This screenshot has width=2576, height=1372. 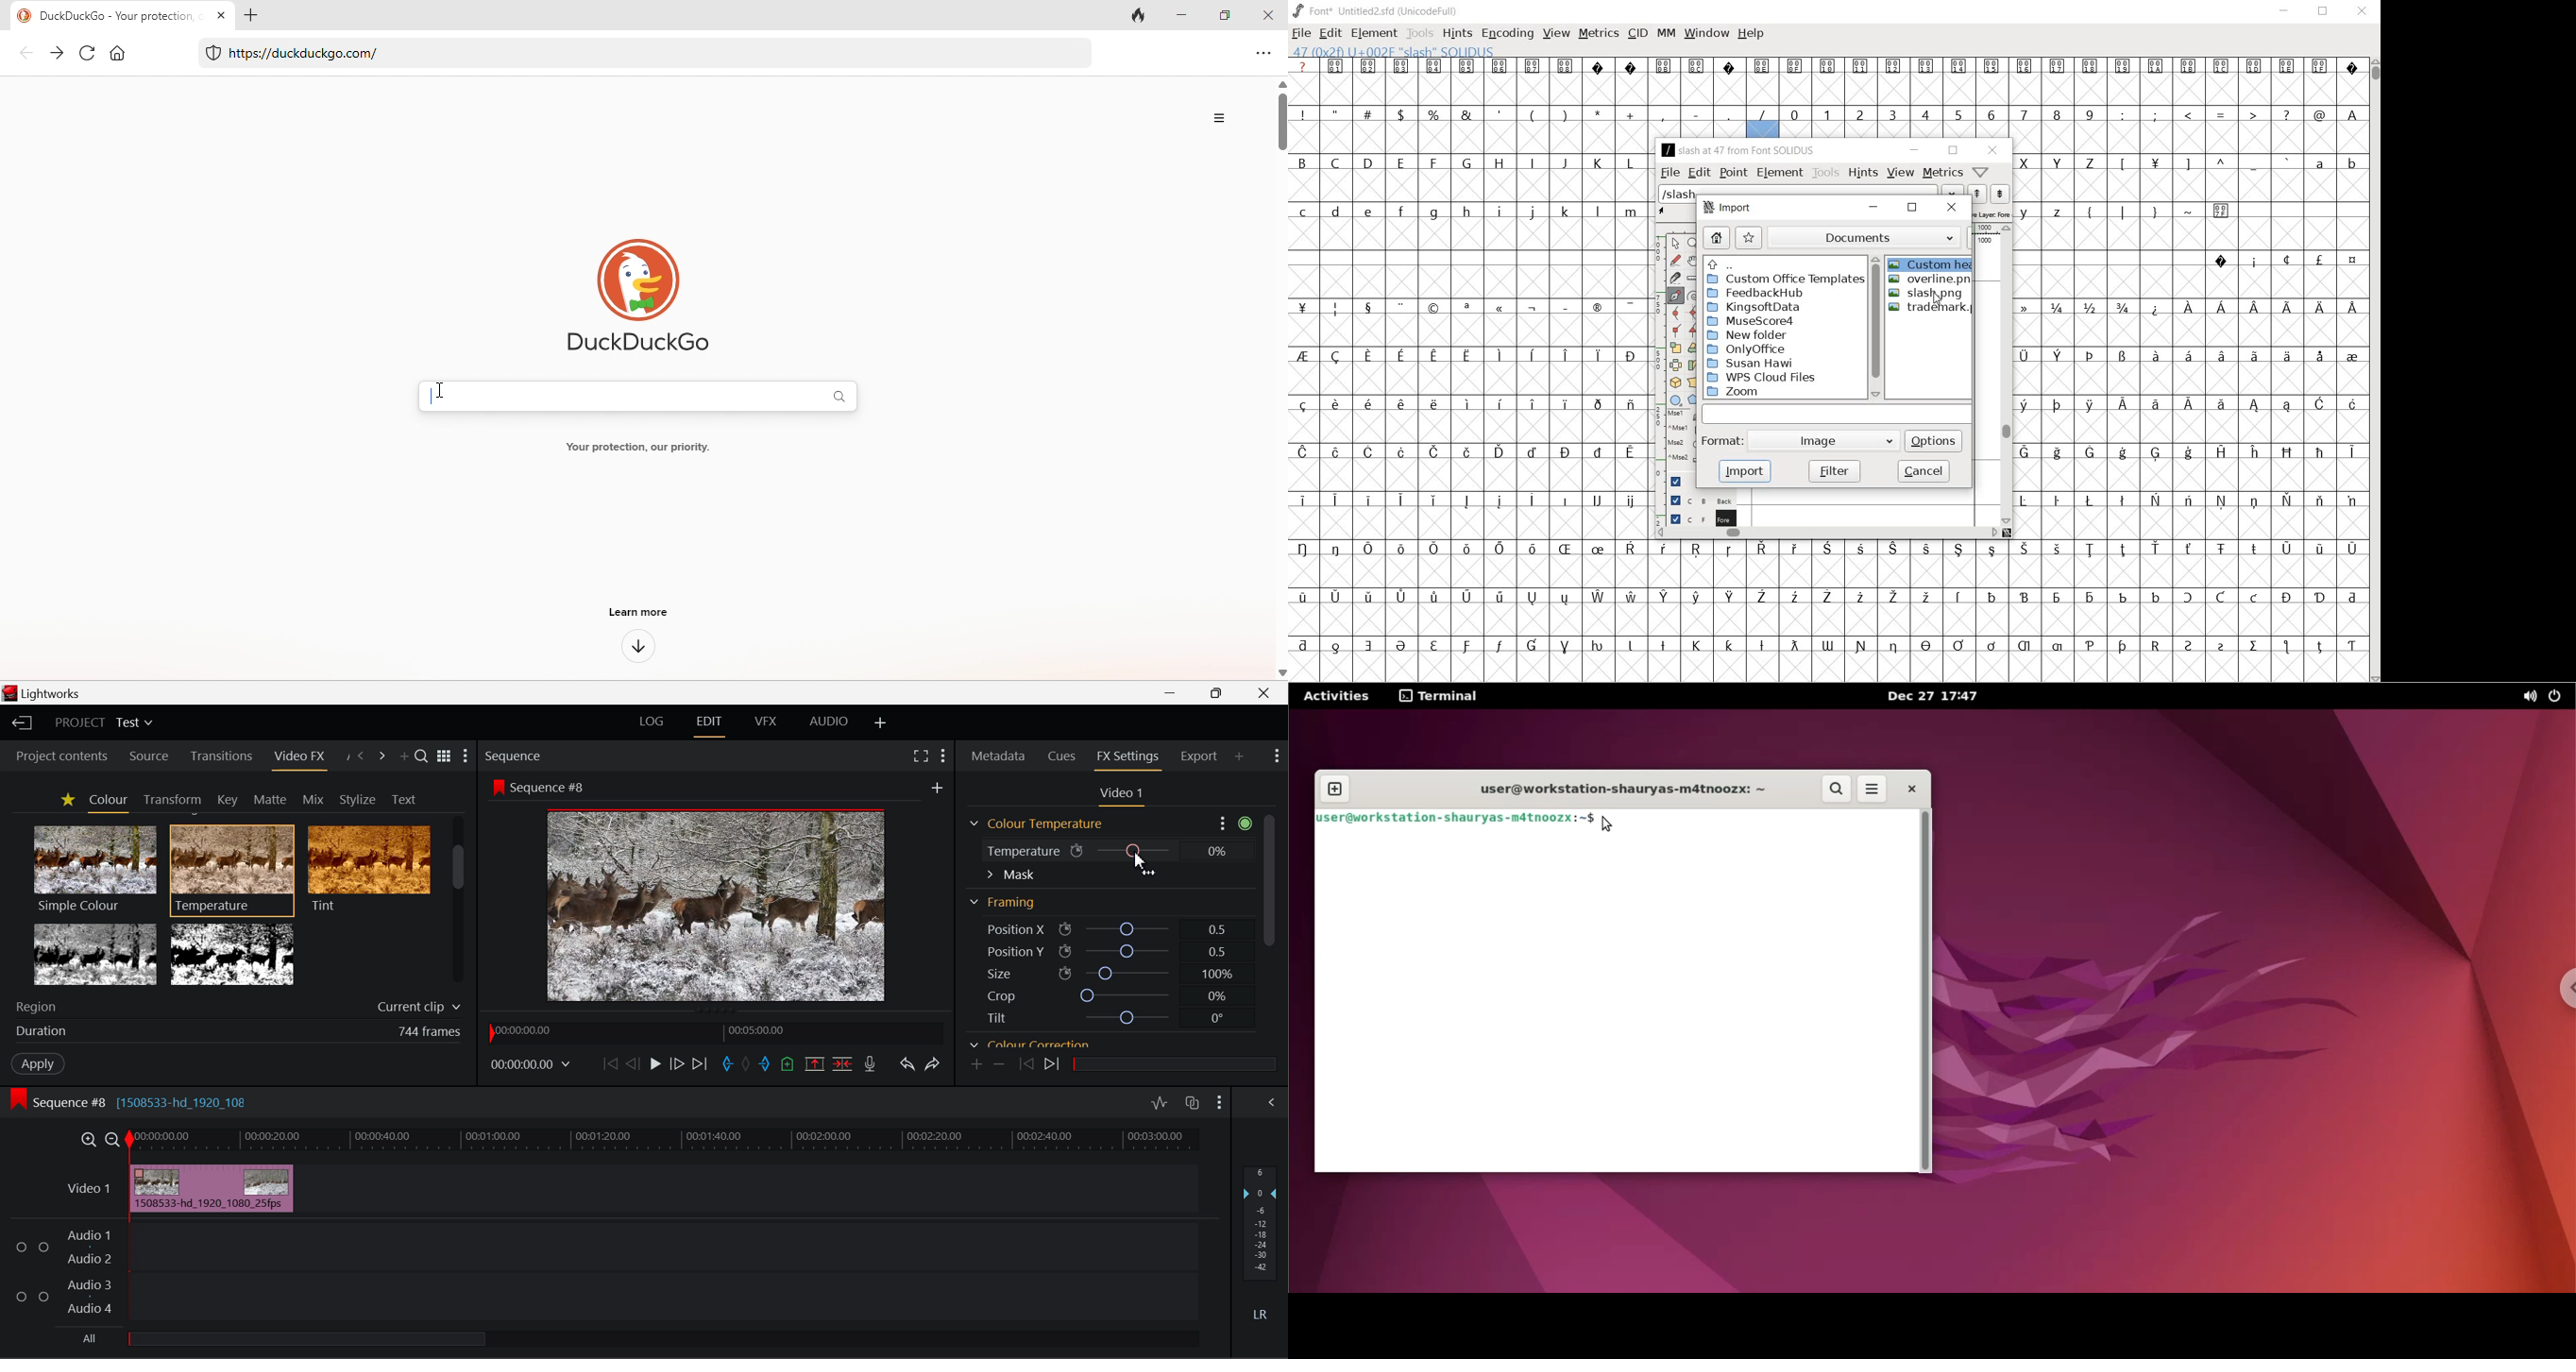 What do you see at coordinates (1127, 995) in the screenshot?
I see `crop` at bounding box center [1127, 995].